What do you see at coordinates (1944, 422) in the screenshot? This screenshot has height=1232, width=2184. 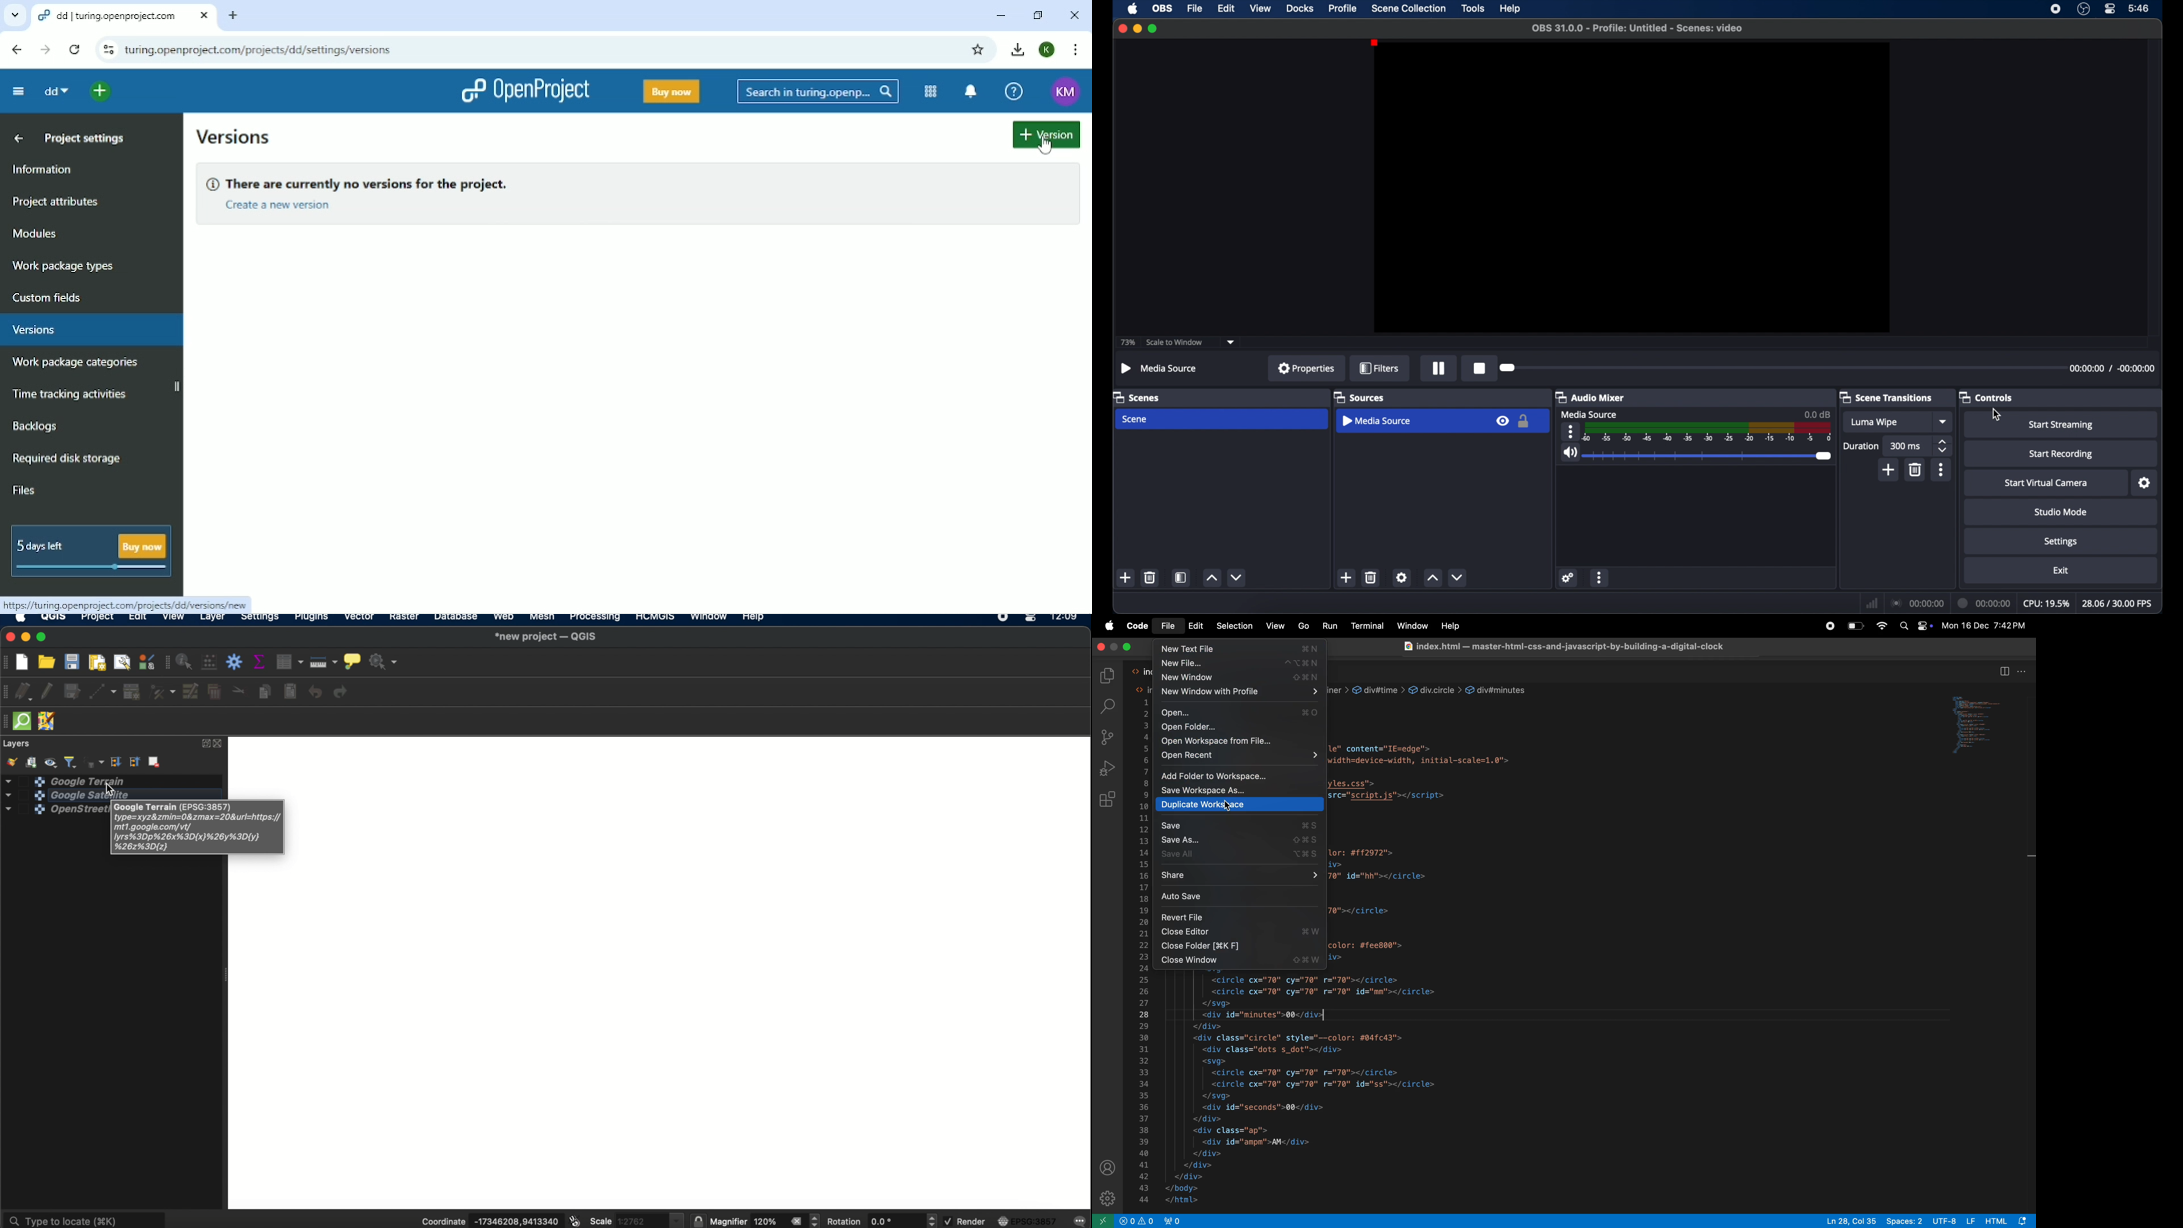 I see `dropdown` at bounding box center [1944, 422].